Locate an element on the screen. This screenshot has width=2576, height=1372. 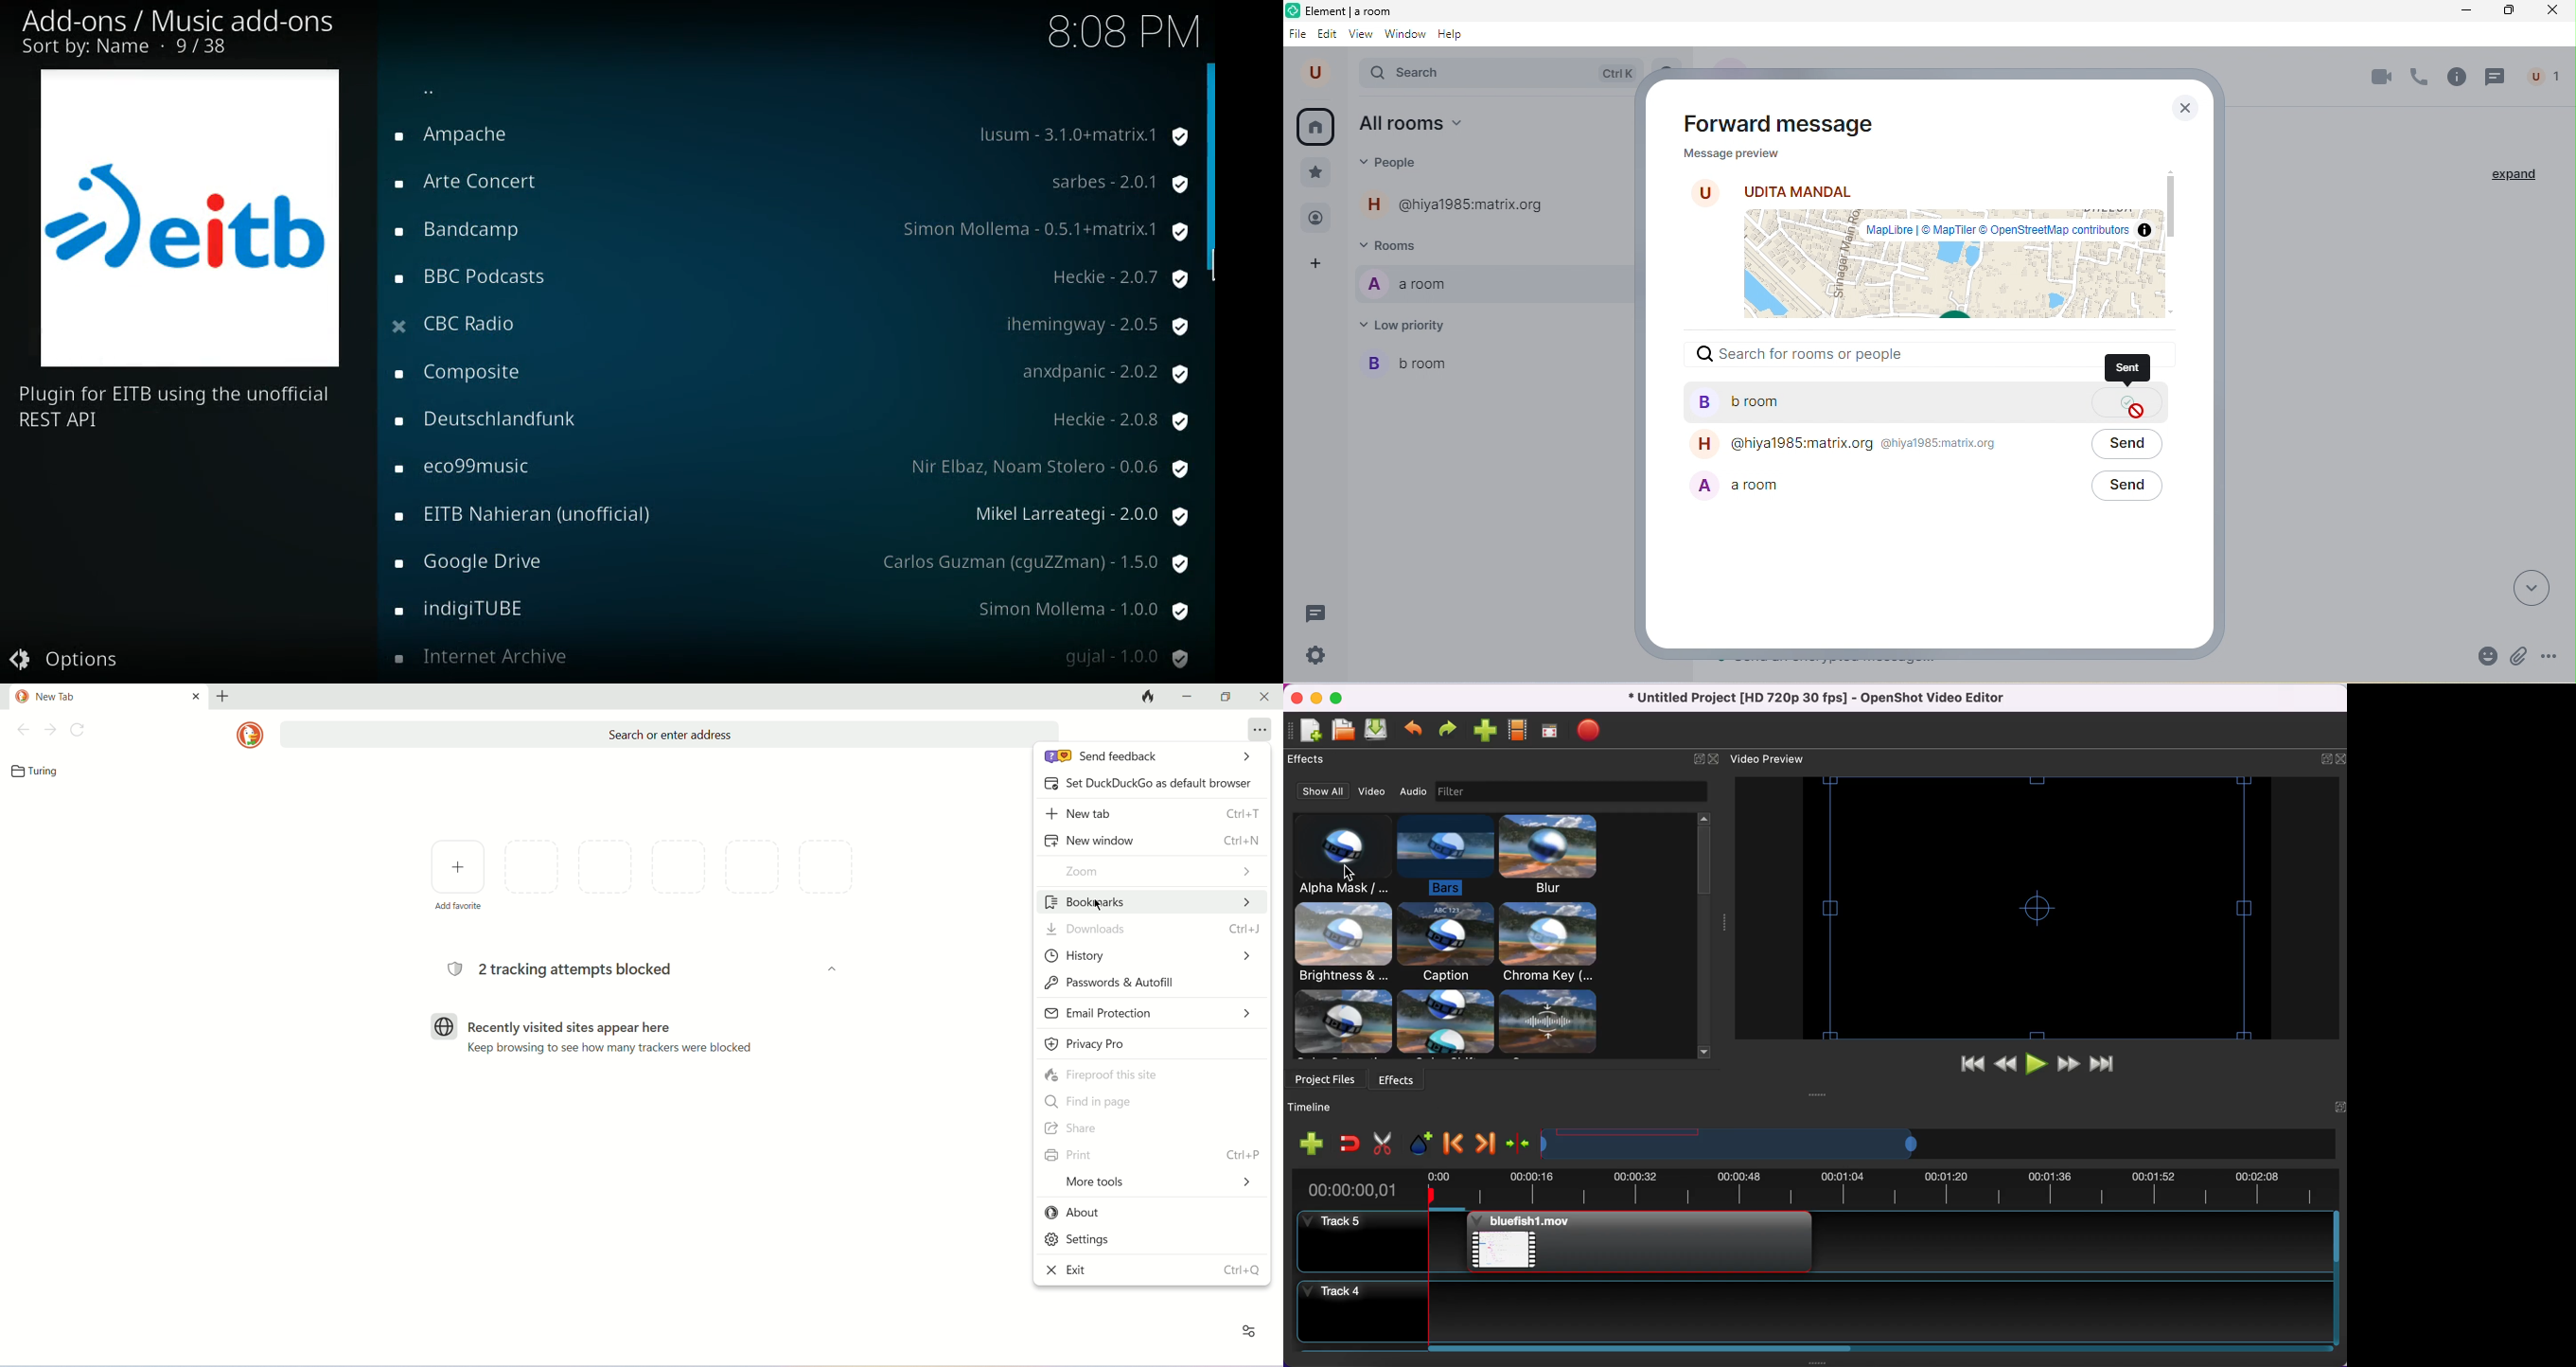
more options is located at coordinates (2550, 653).